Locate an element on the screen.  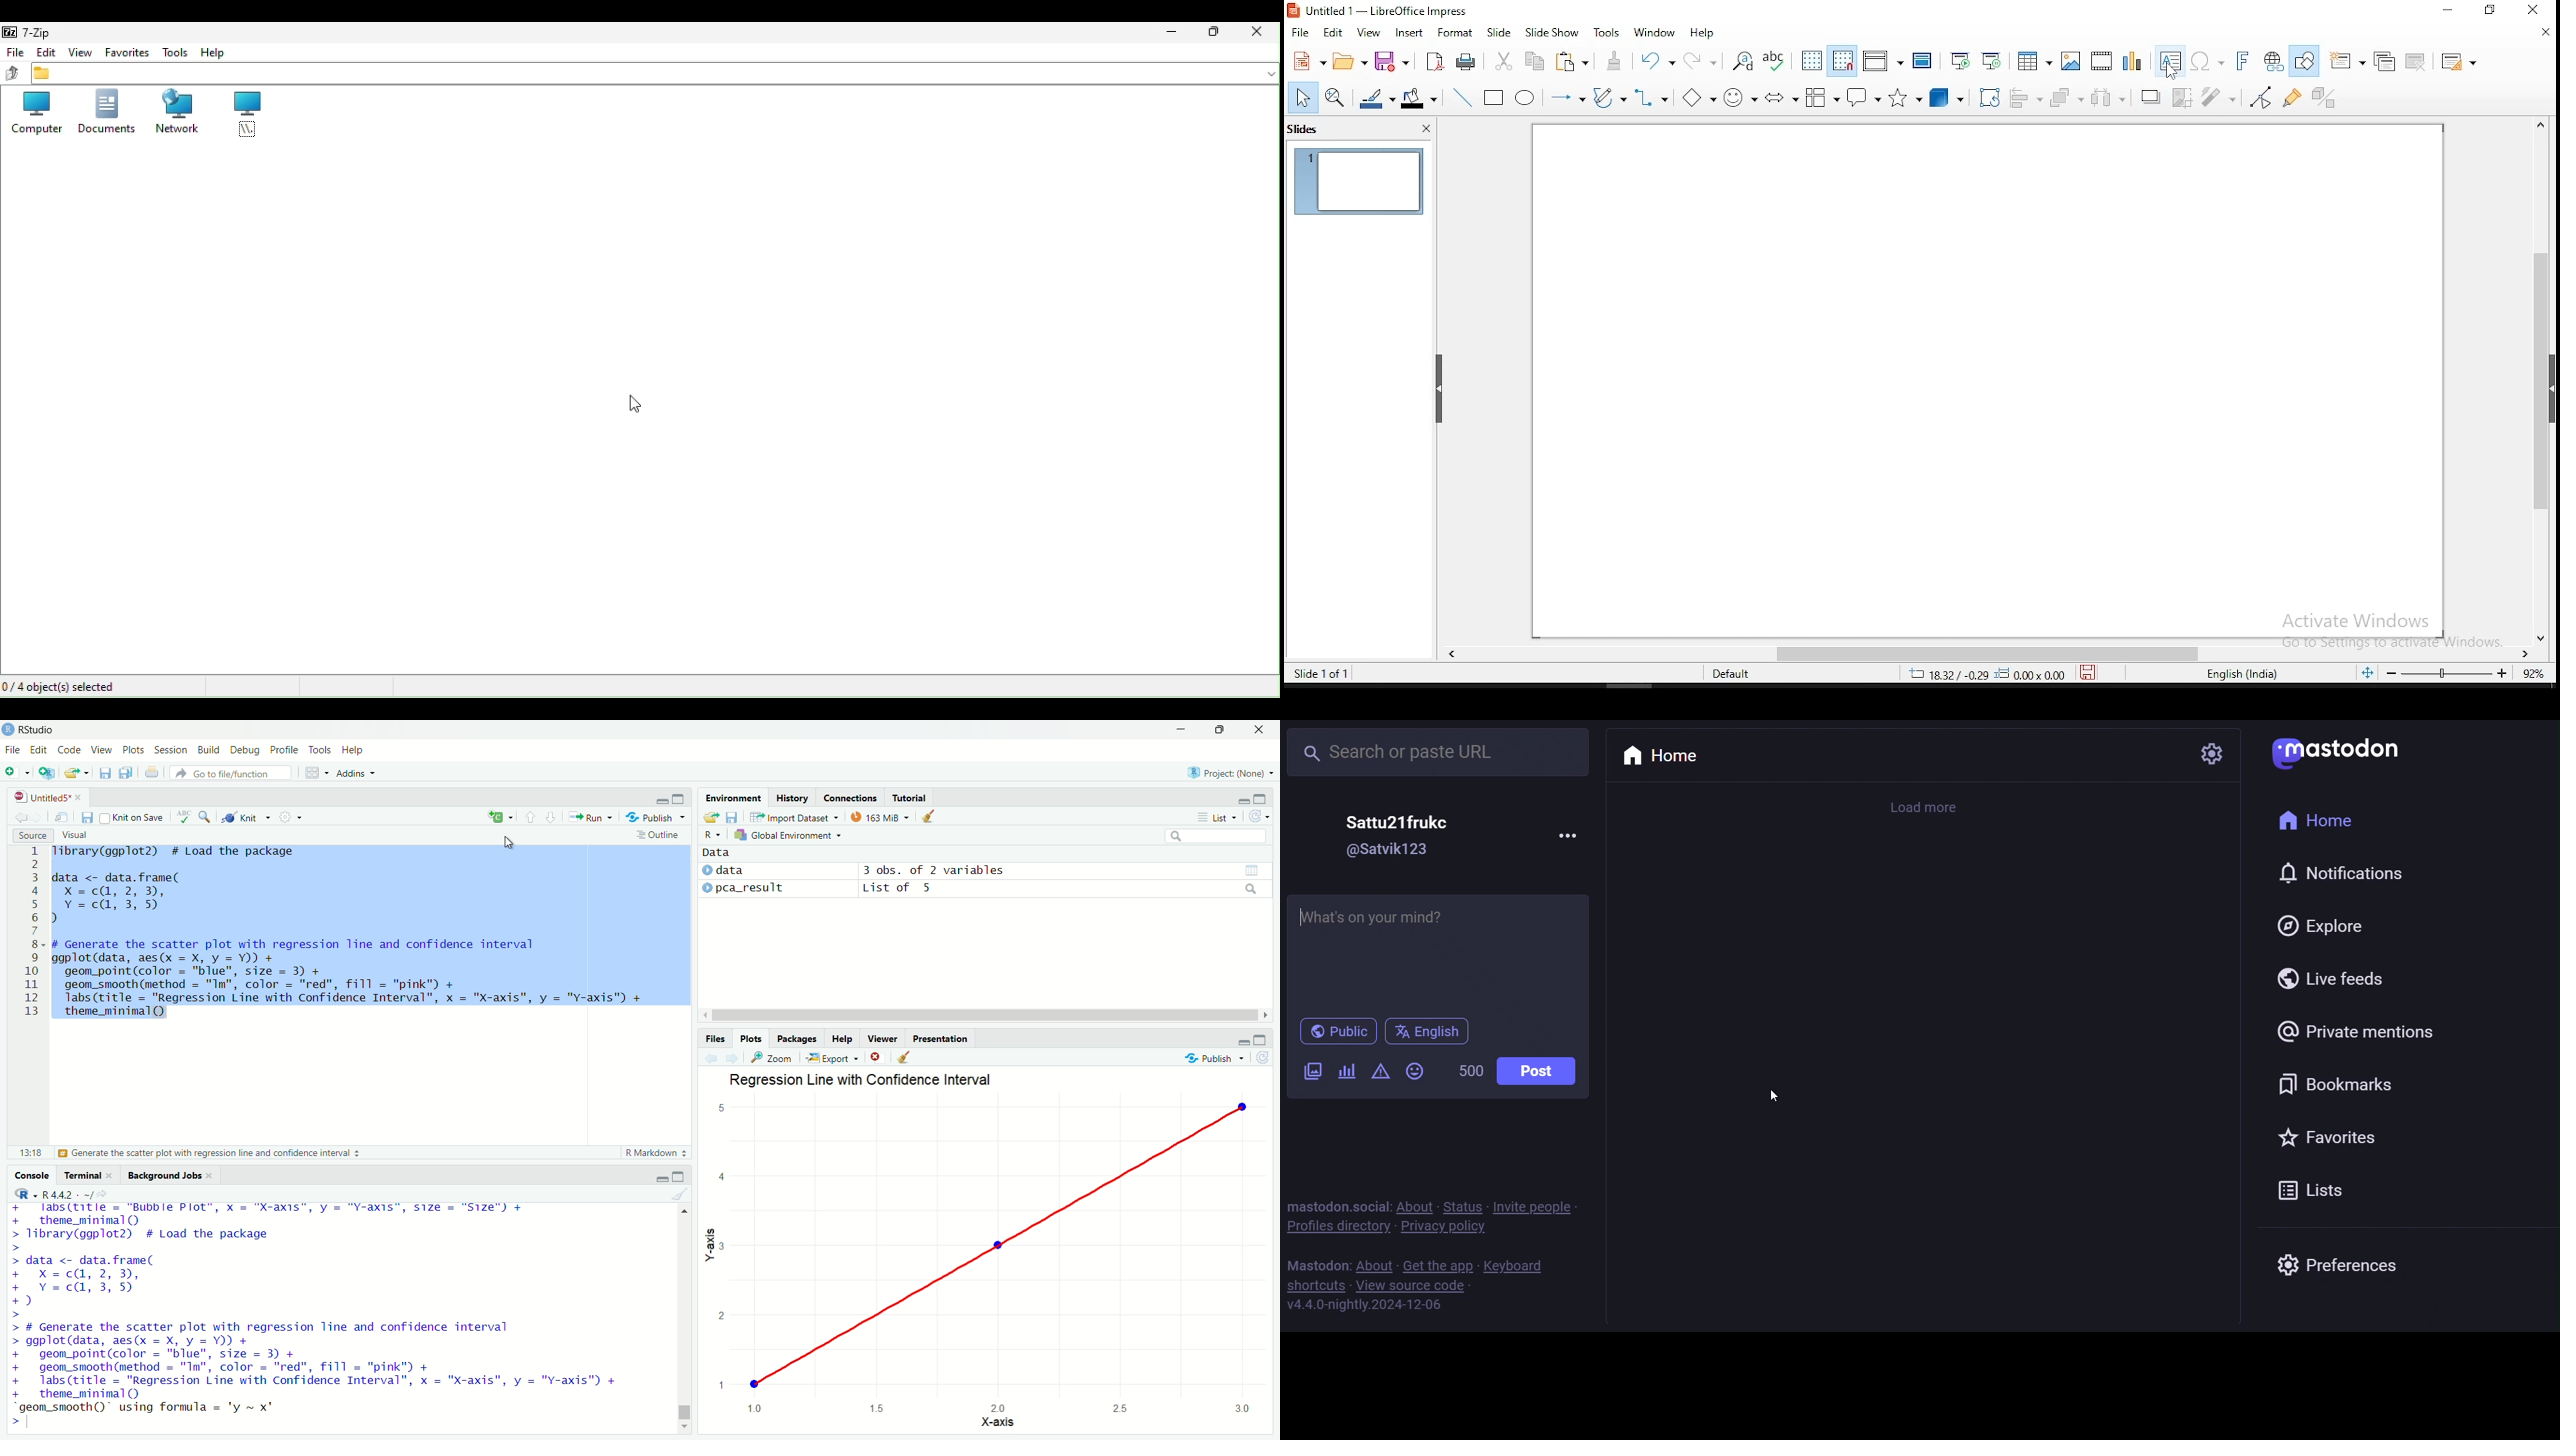
Tools is located at coordinates (176, 52).